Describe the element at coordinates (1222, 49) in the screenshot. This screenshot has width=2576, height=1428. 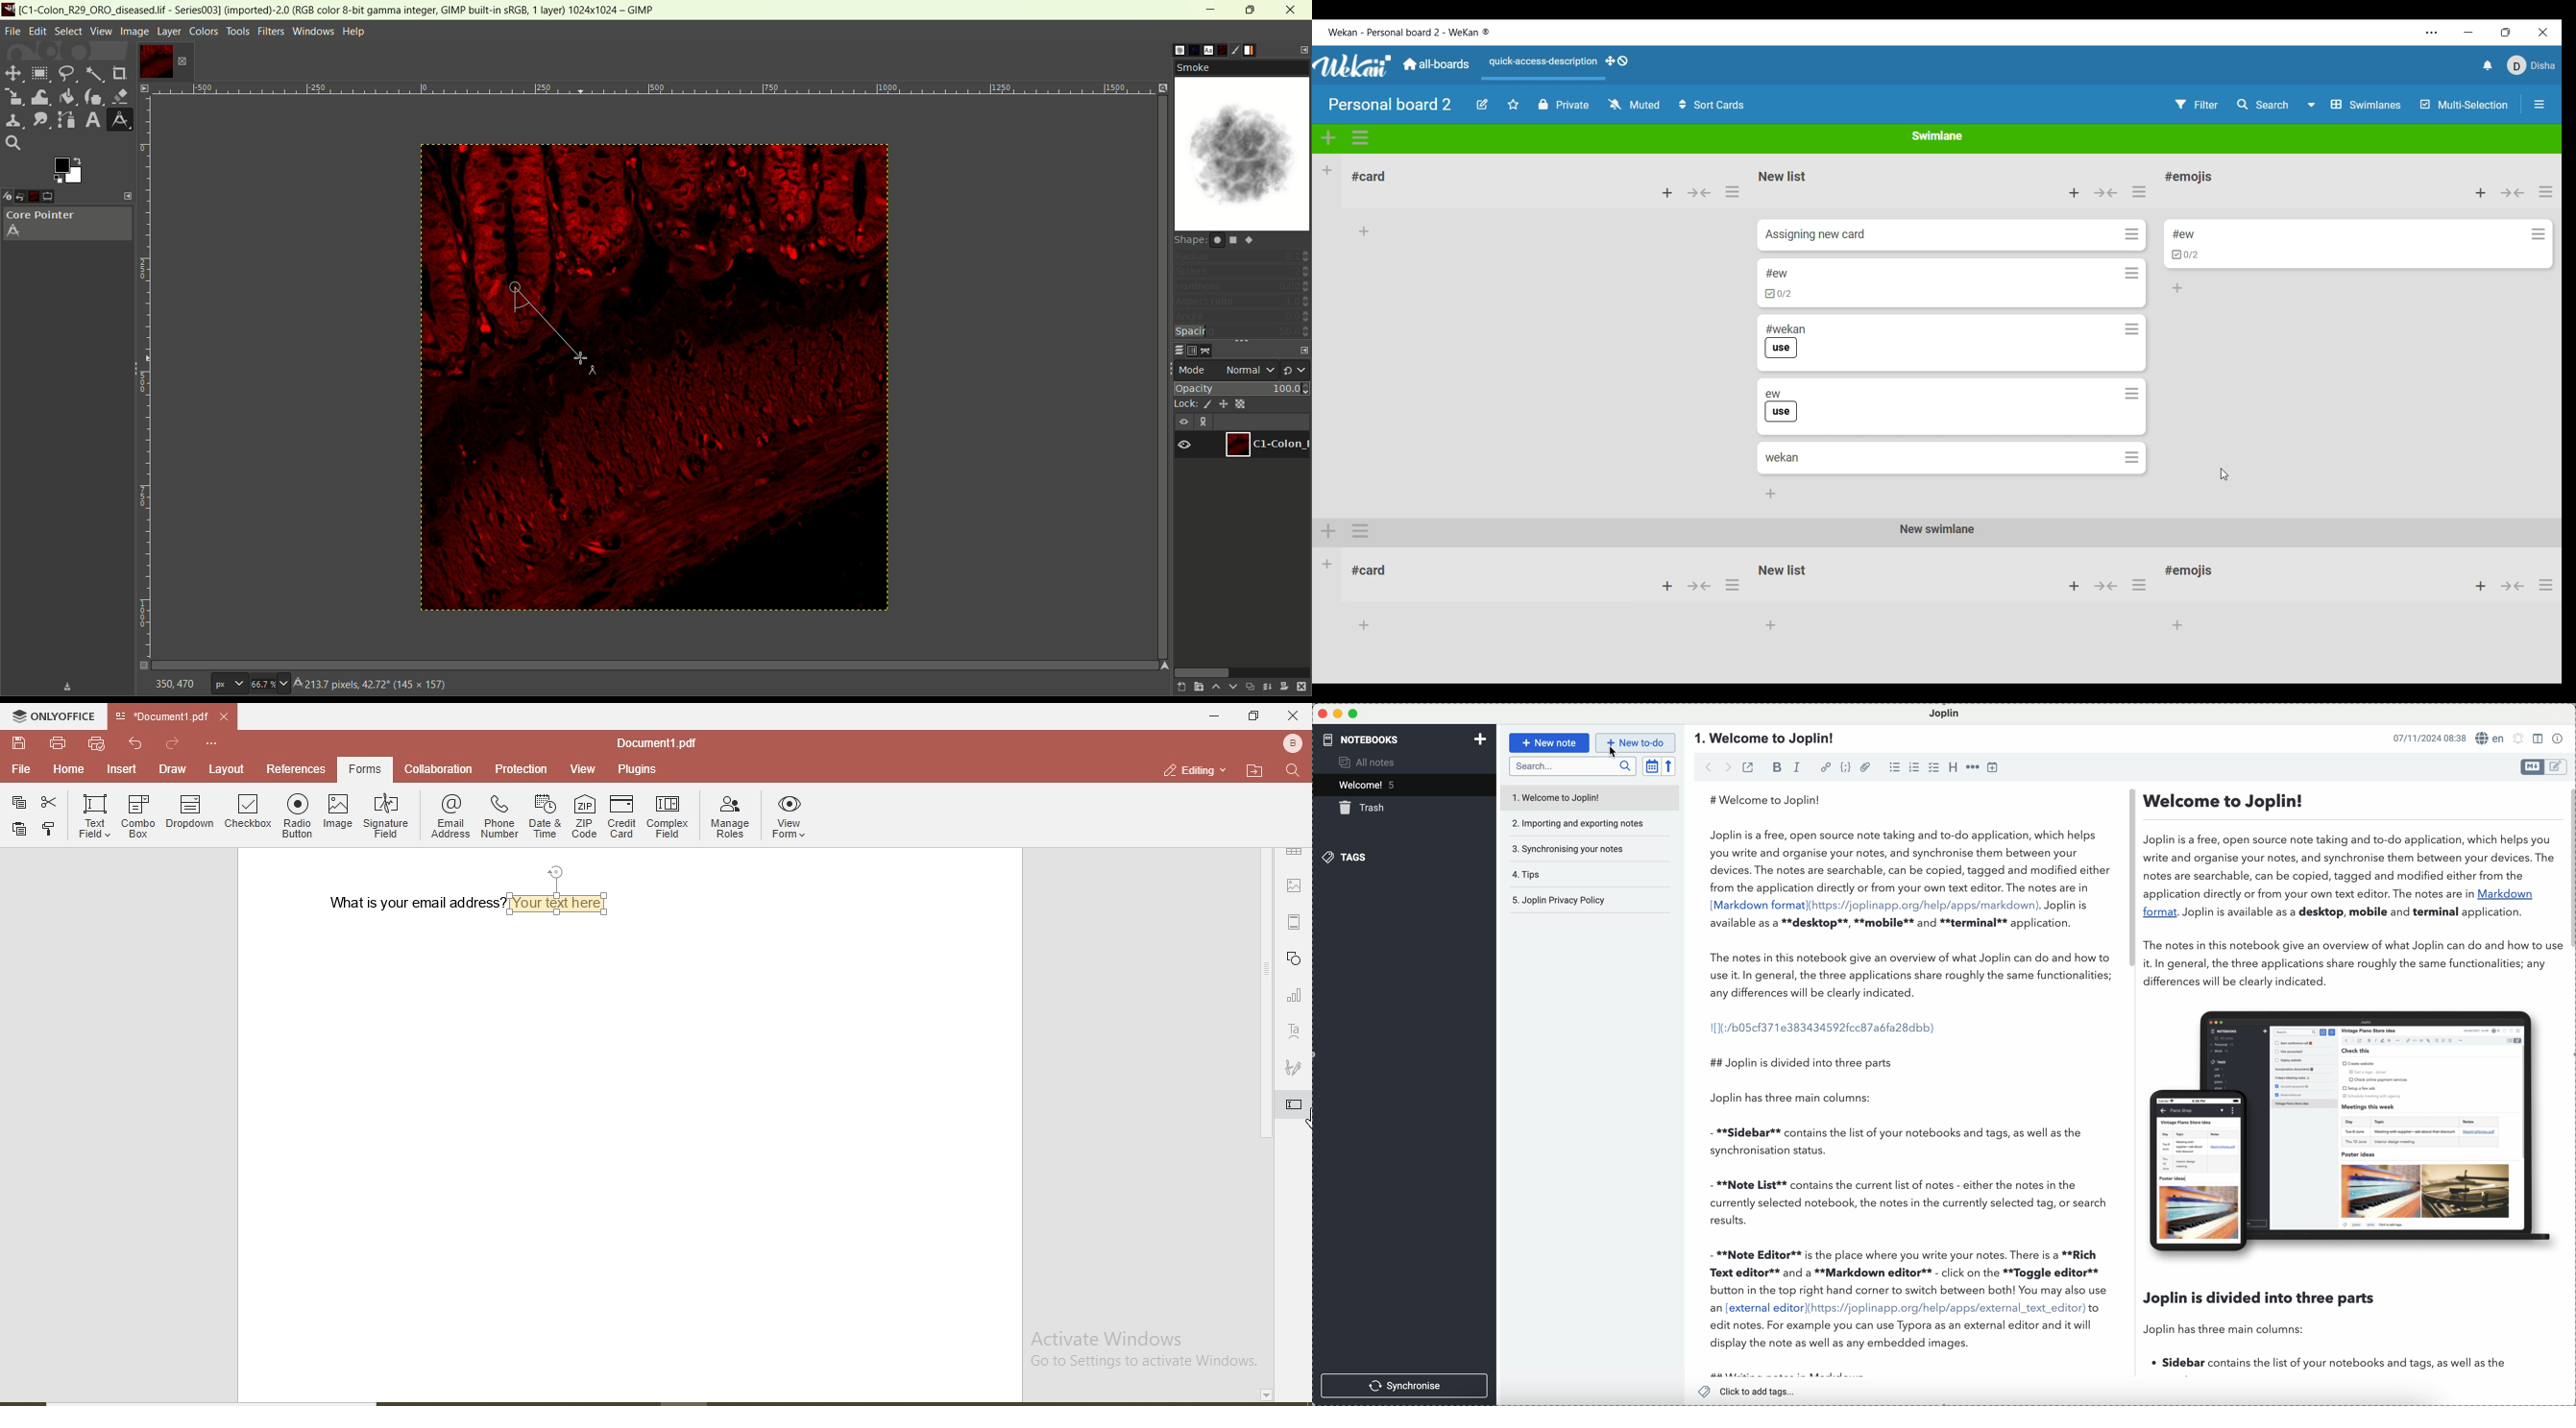
I see `document history` at that location.